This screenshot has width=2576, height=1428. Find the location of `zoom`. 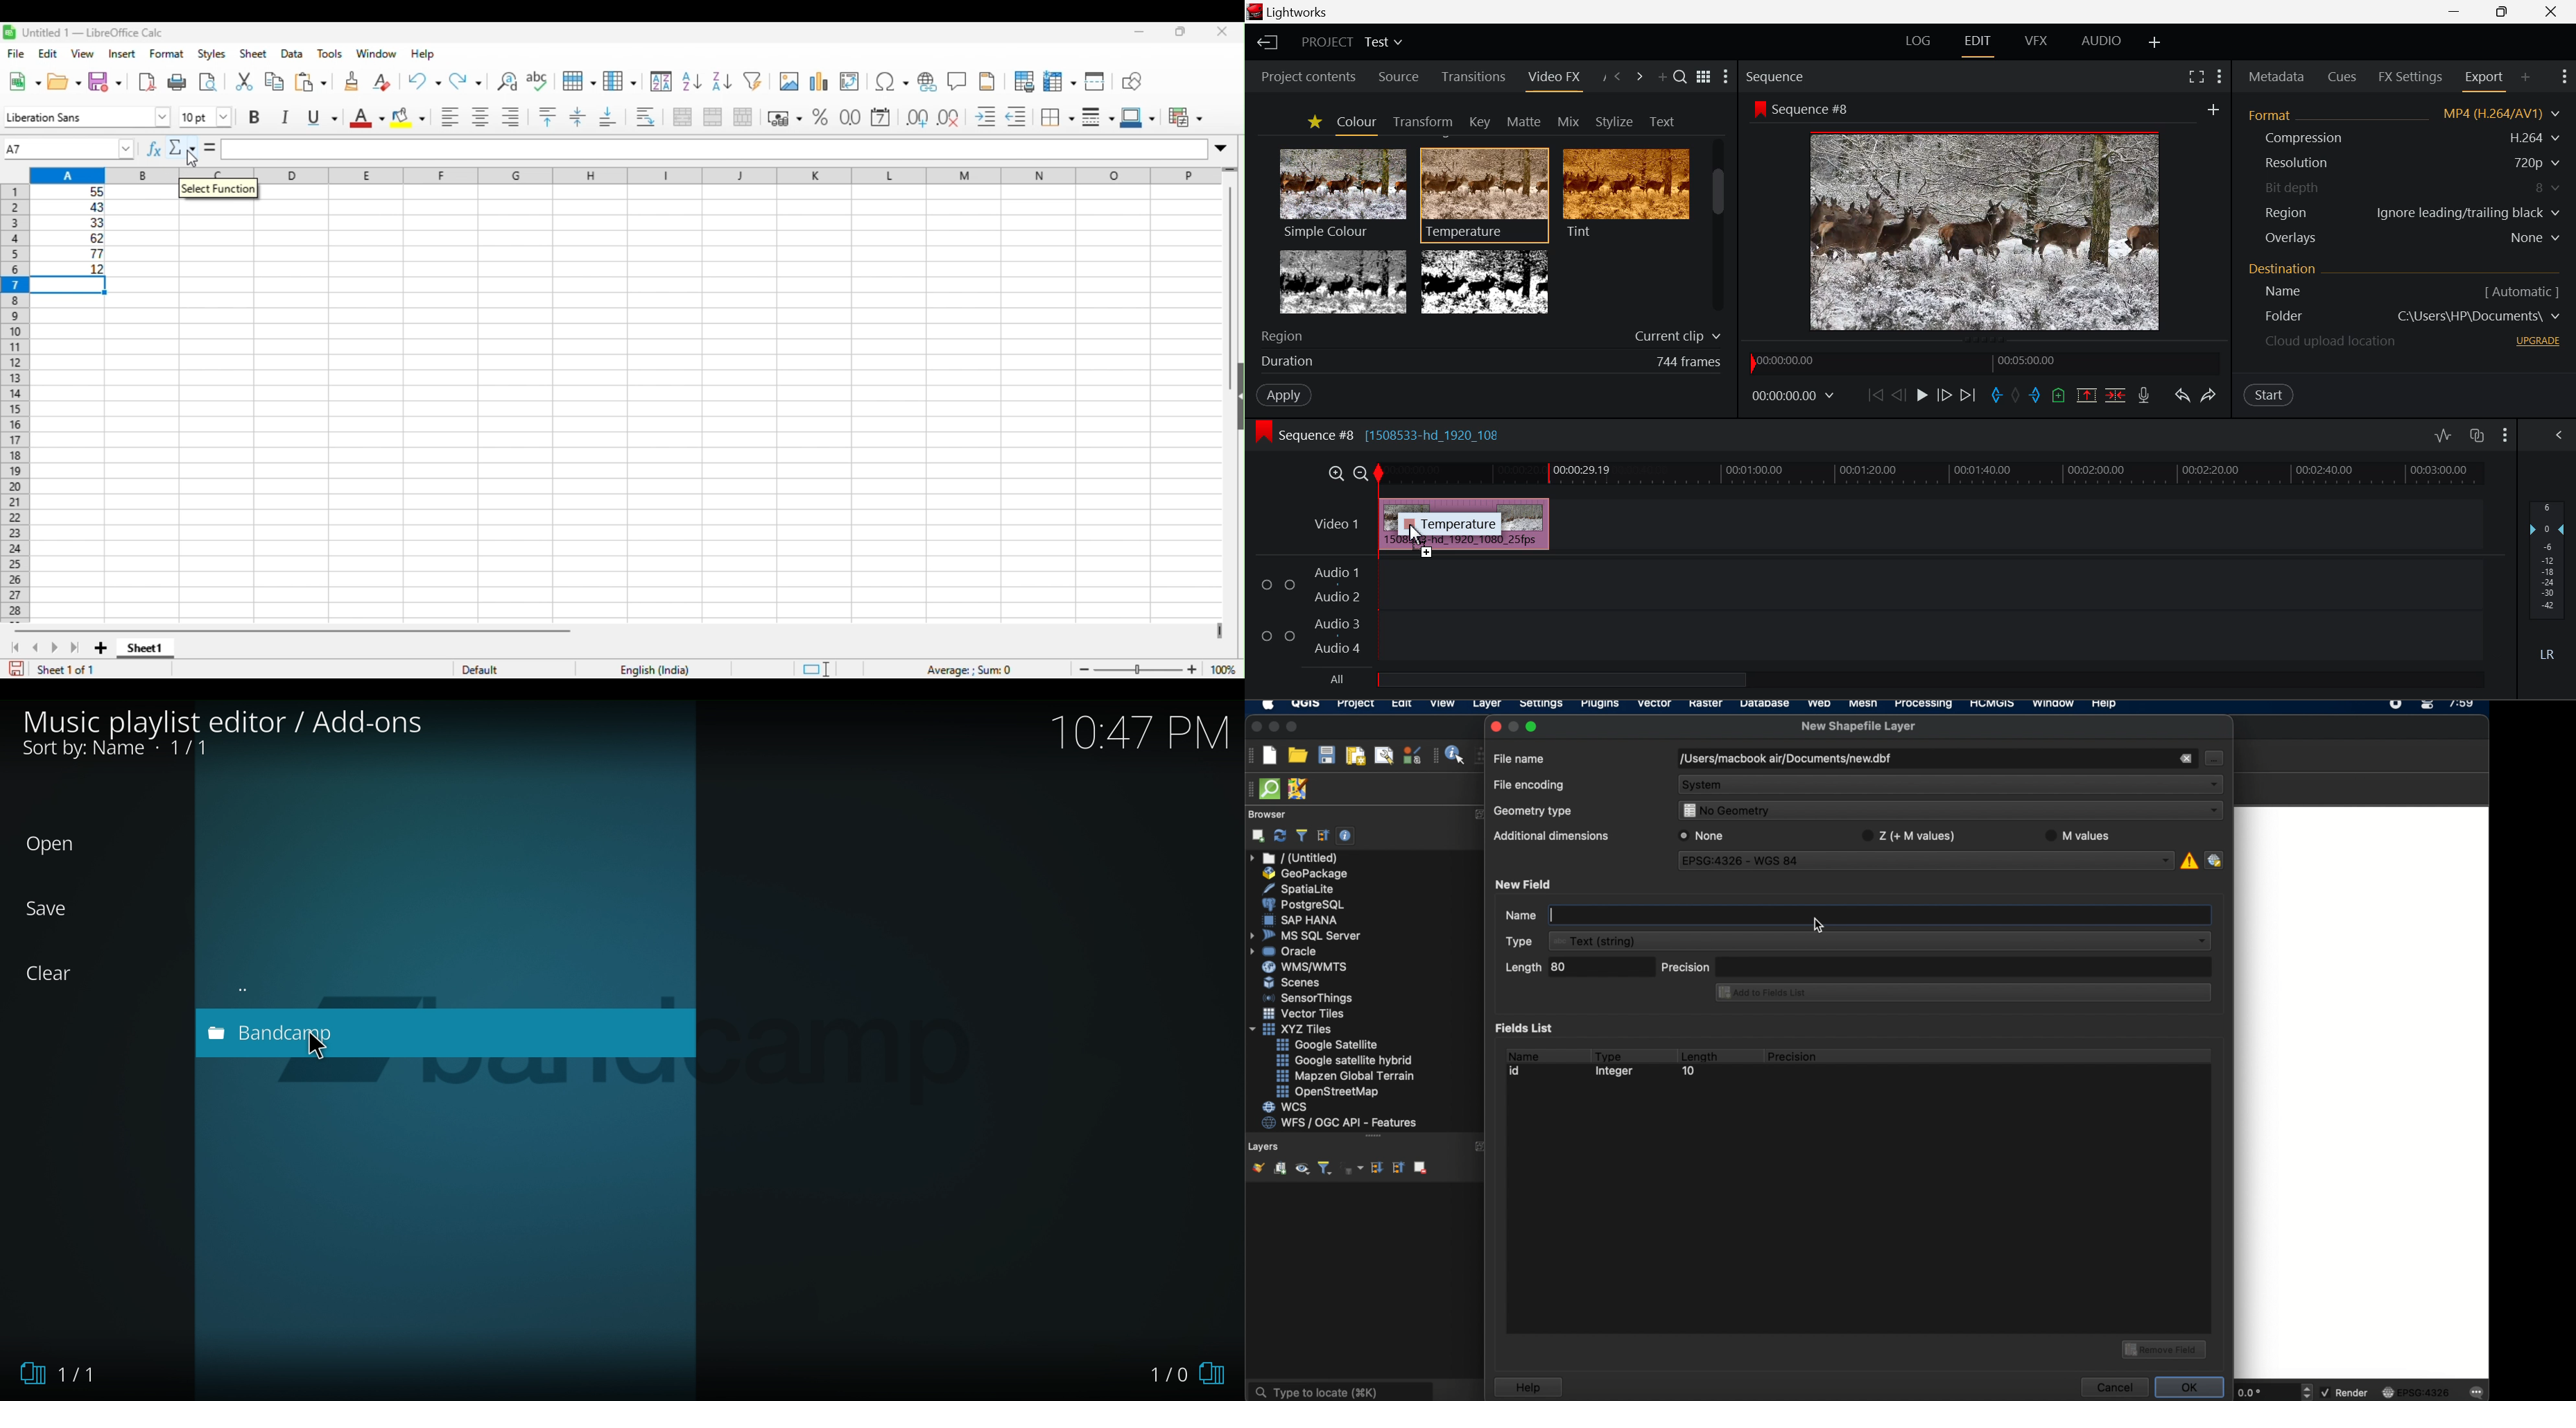

zoom is located at coordinates (1154, 669).